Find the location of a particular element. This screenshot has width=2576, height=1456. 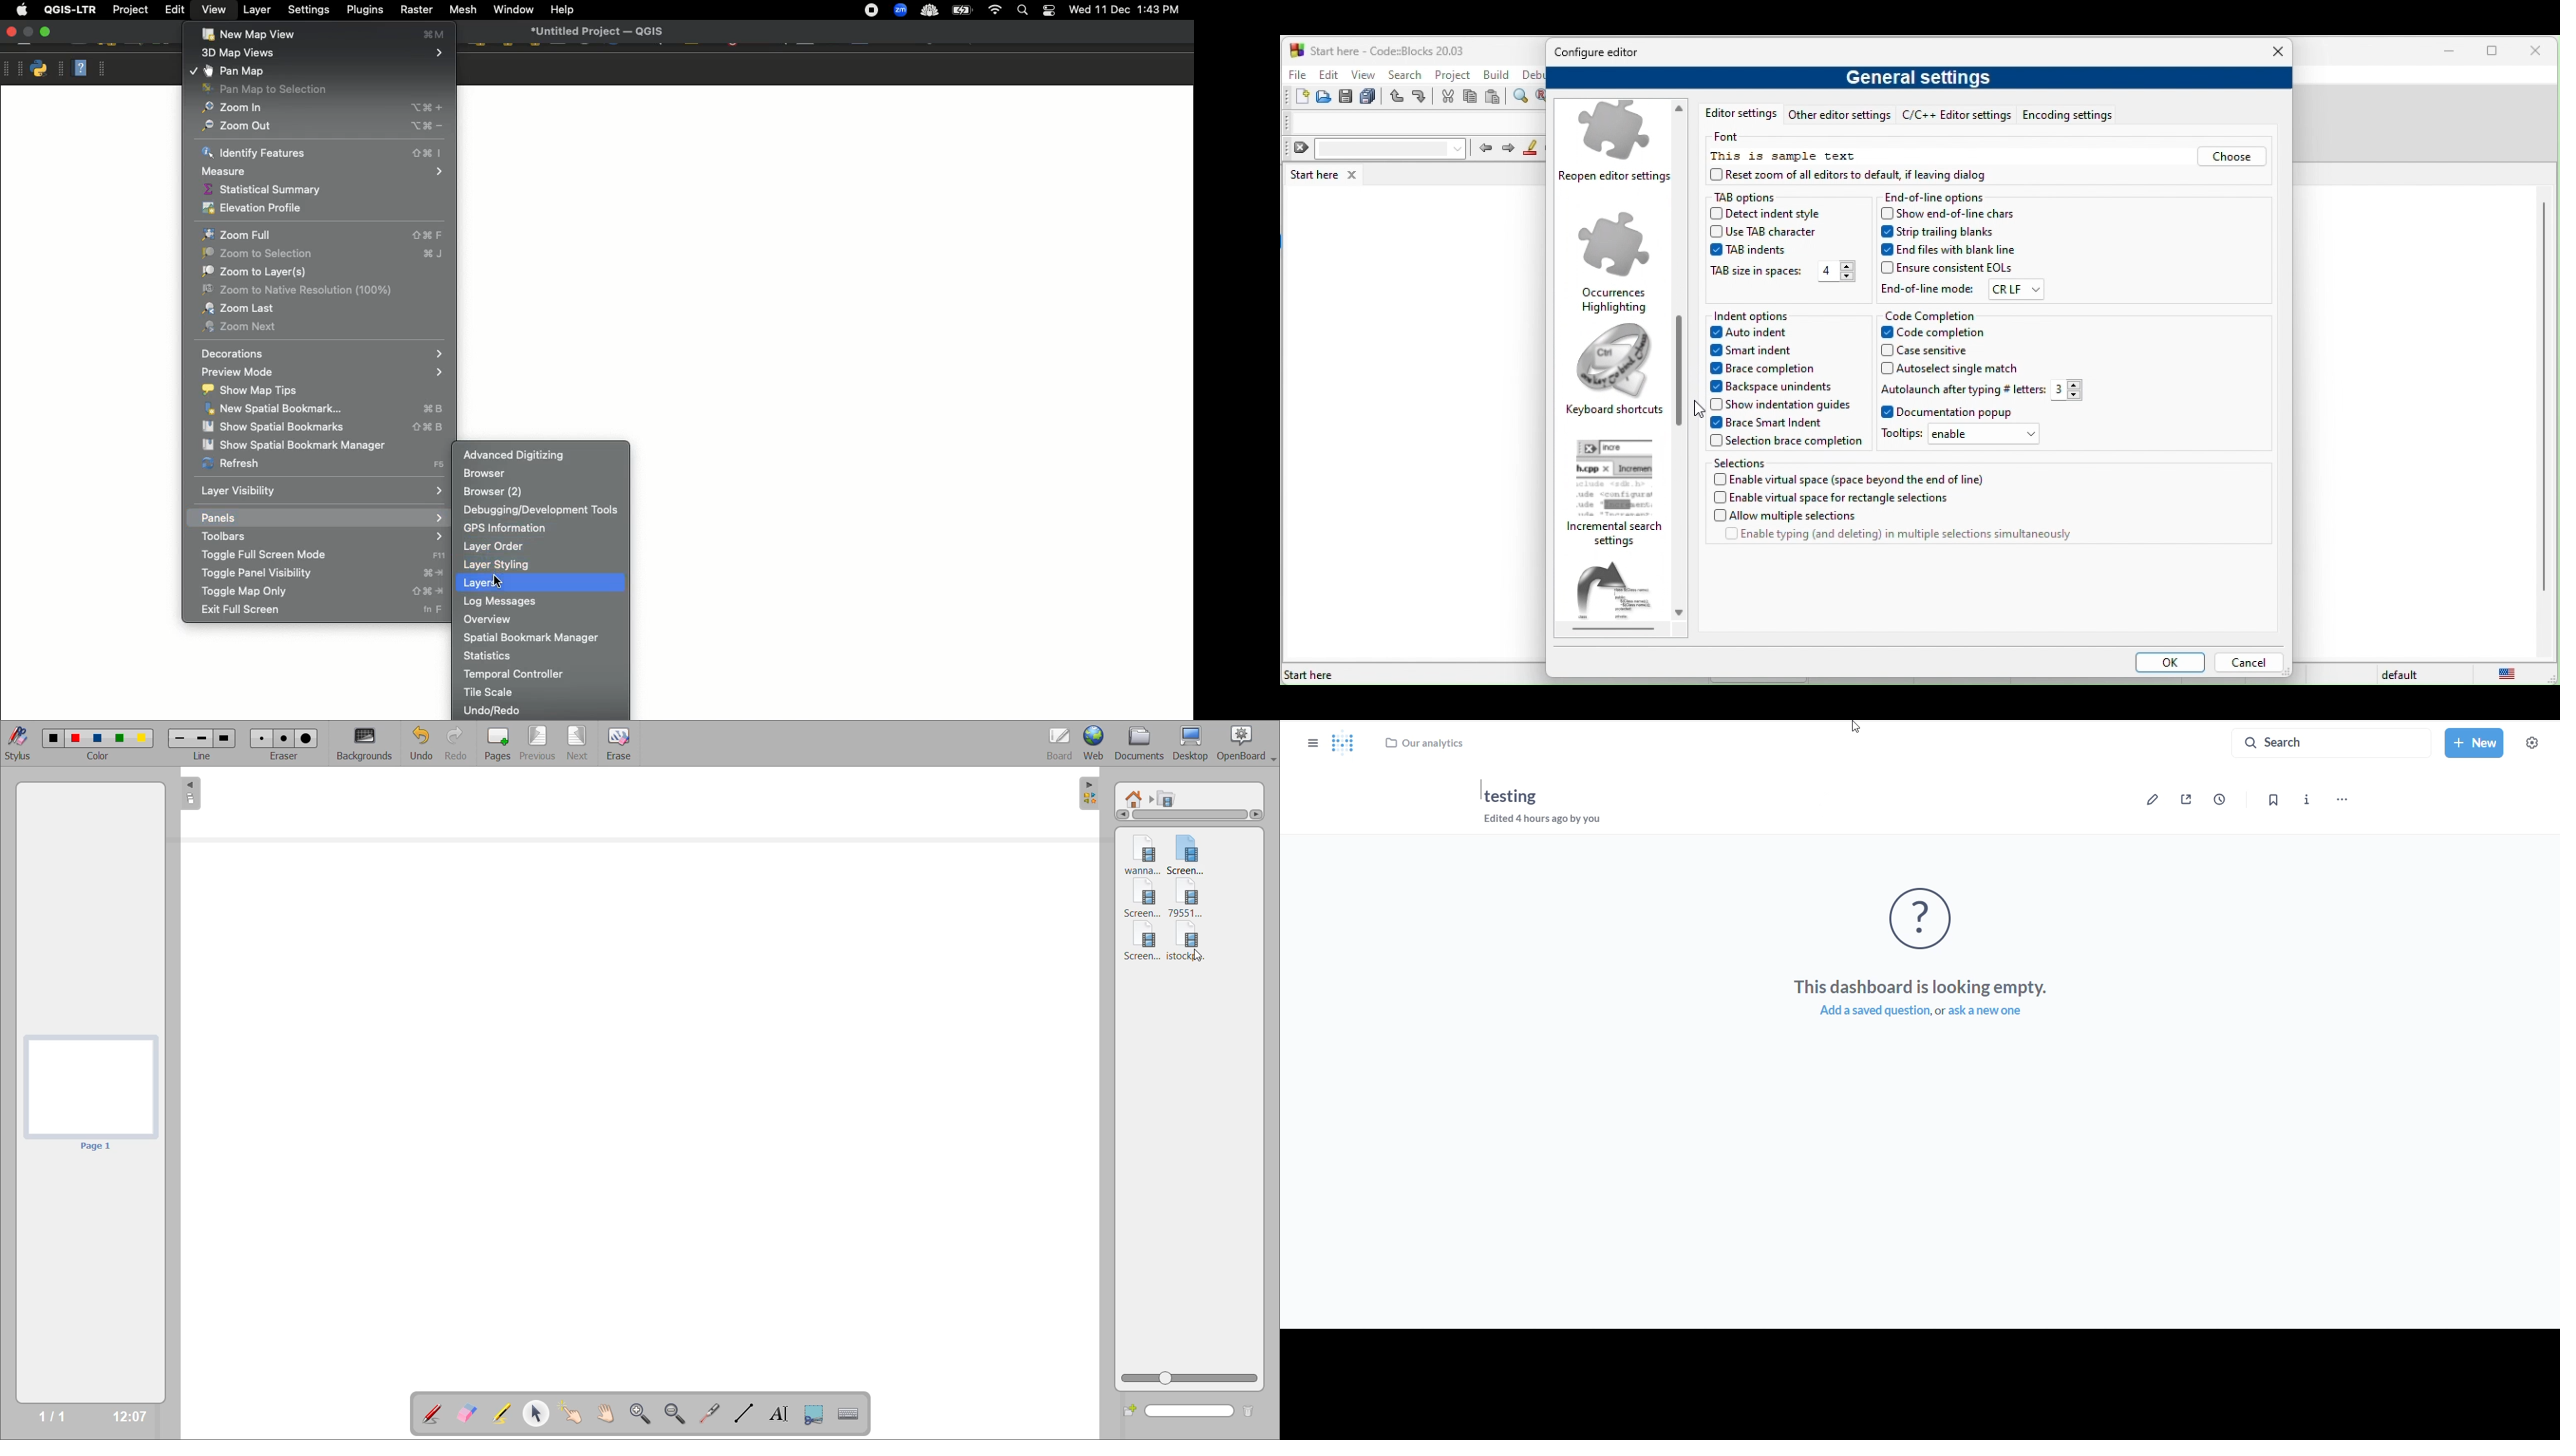

small eraser is located at coordinates (264, 738).